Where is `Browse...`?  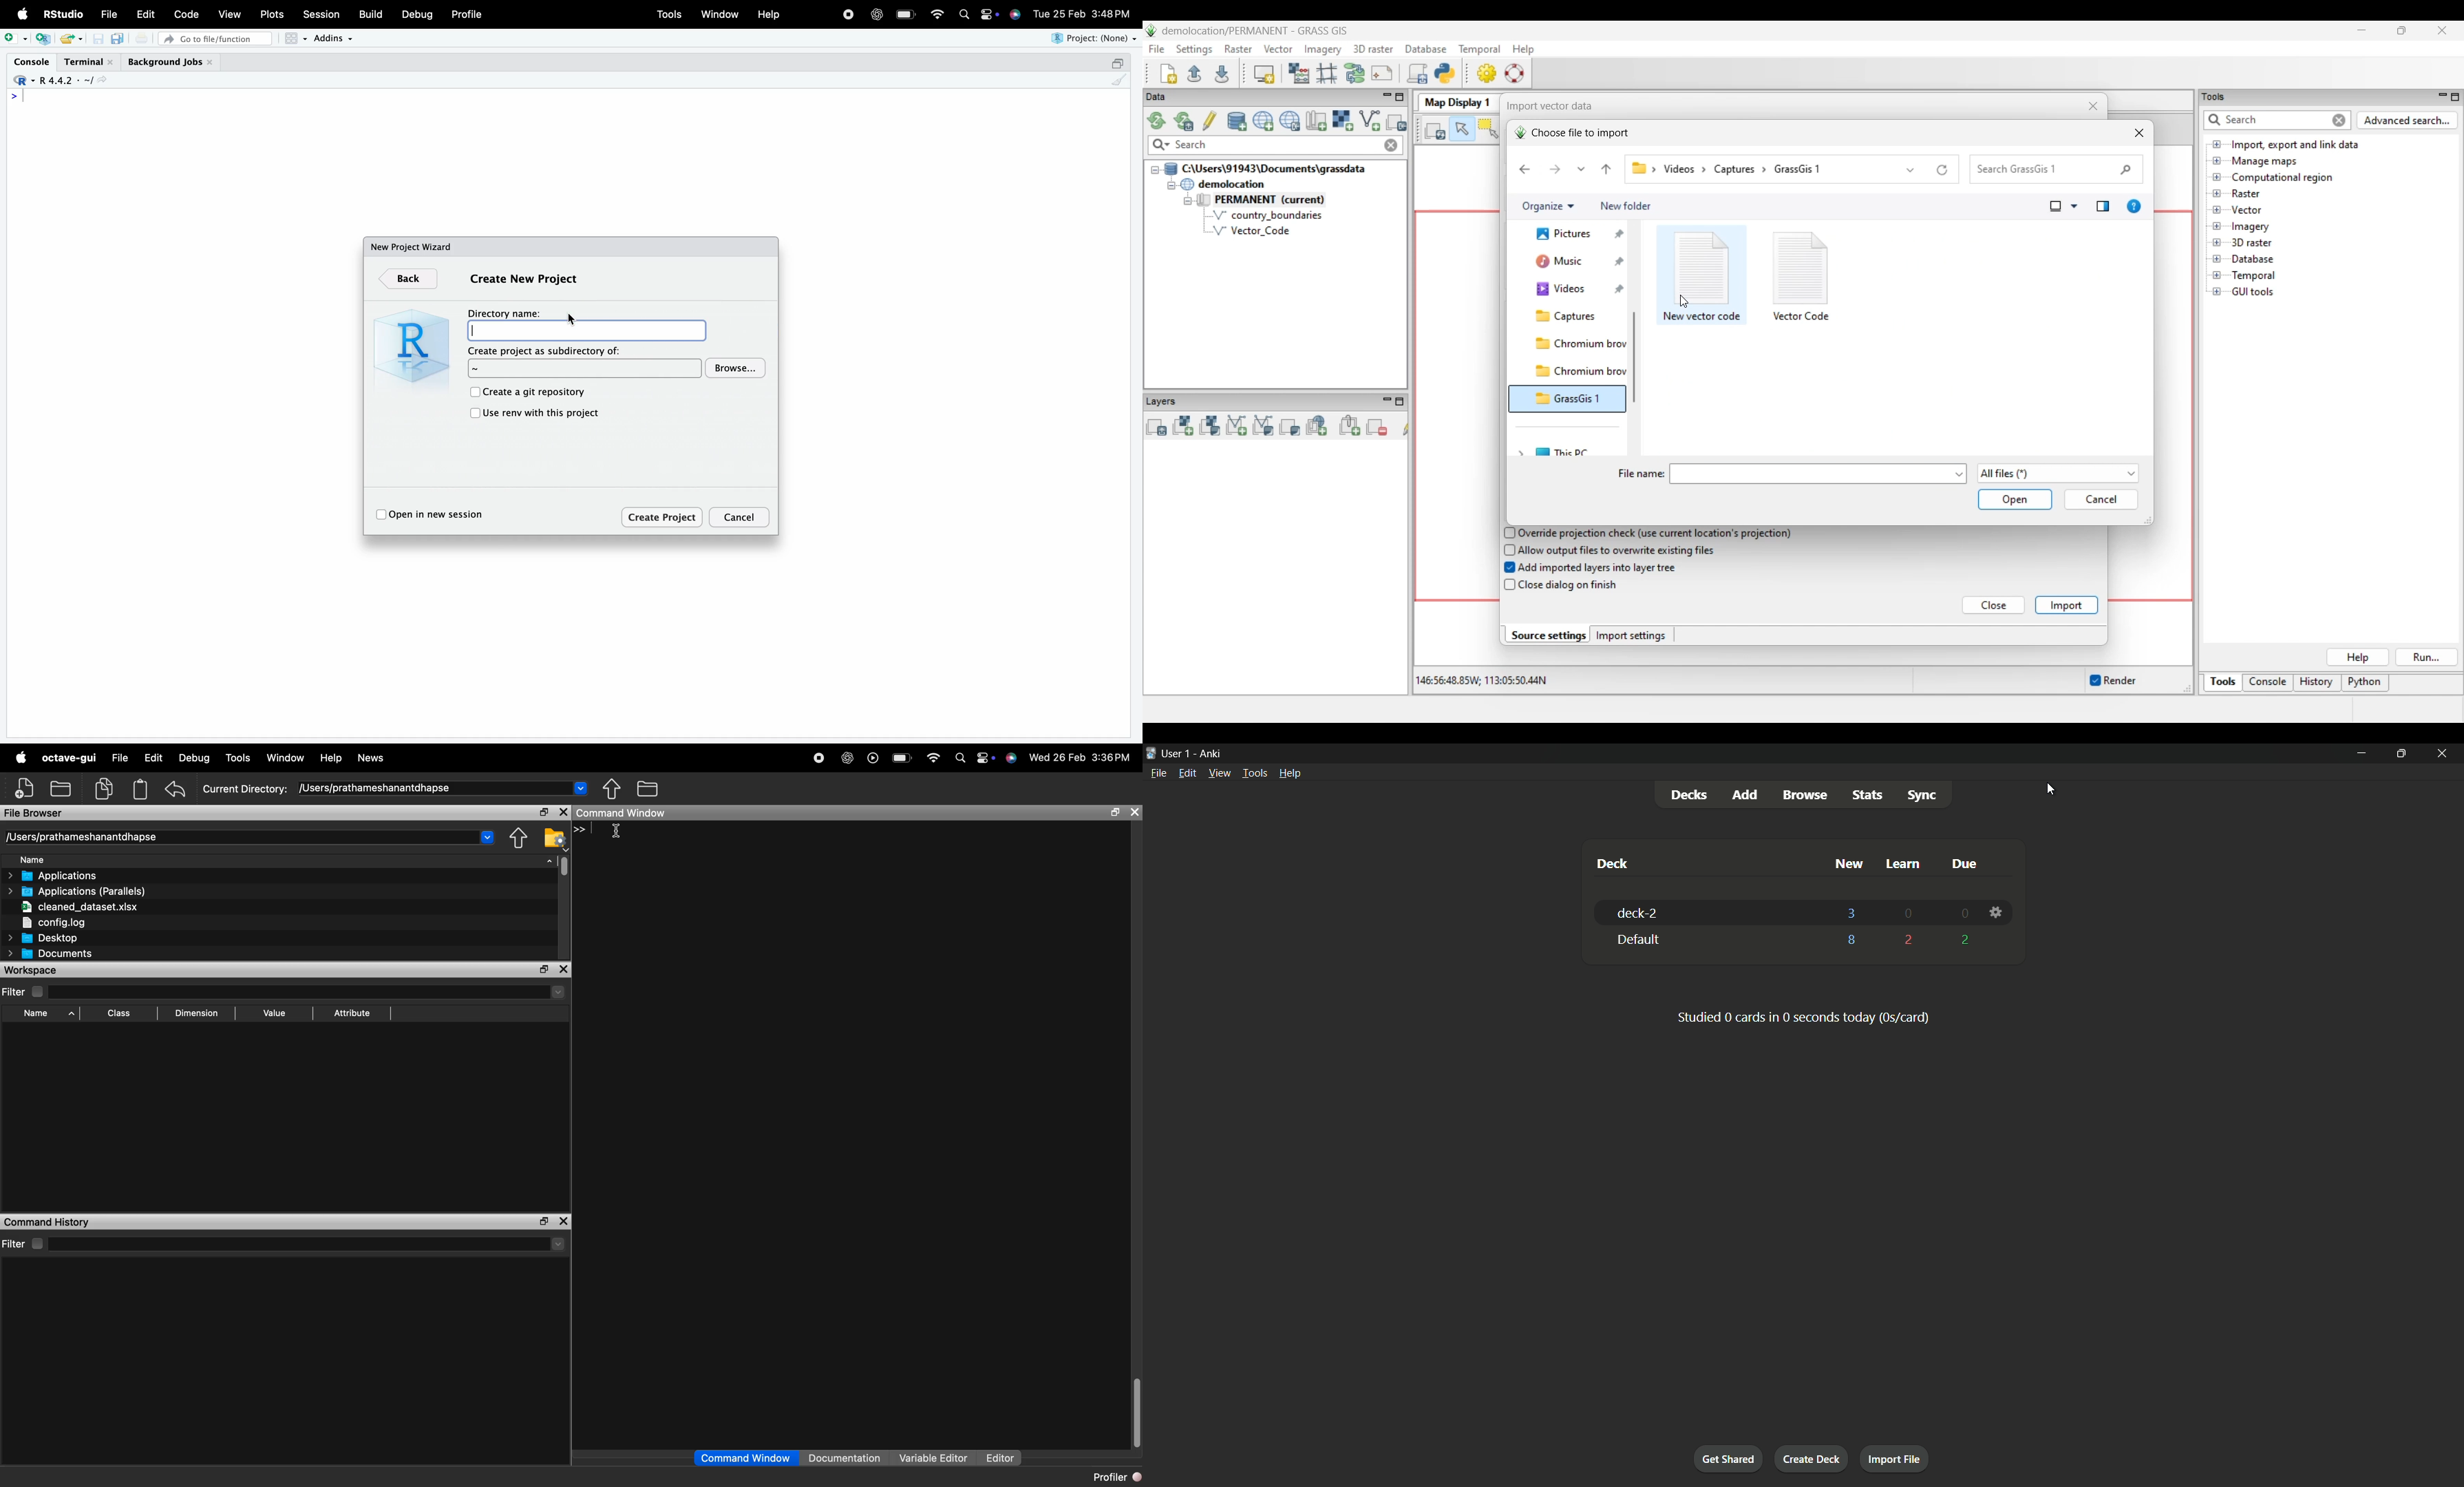
Browse... is located at coordinates (736, 368).